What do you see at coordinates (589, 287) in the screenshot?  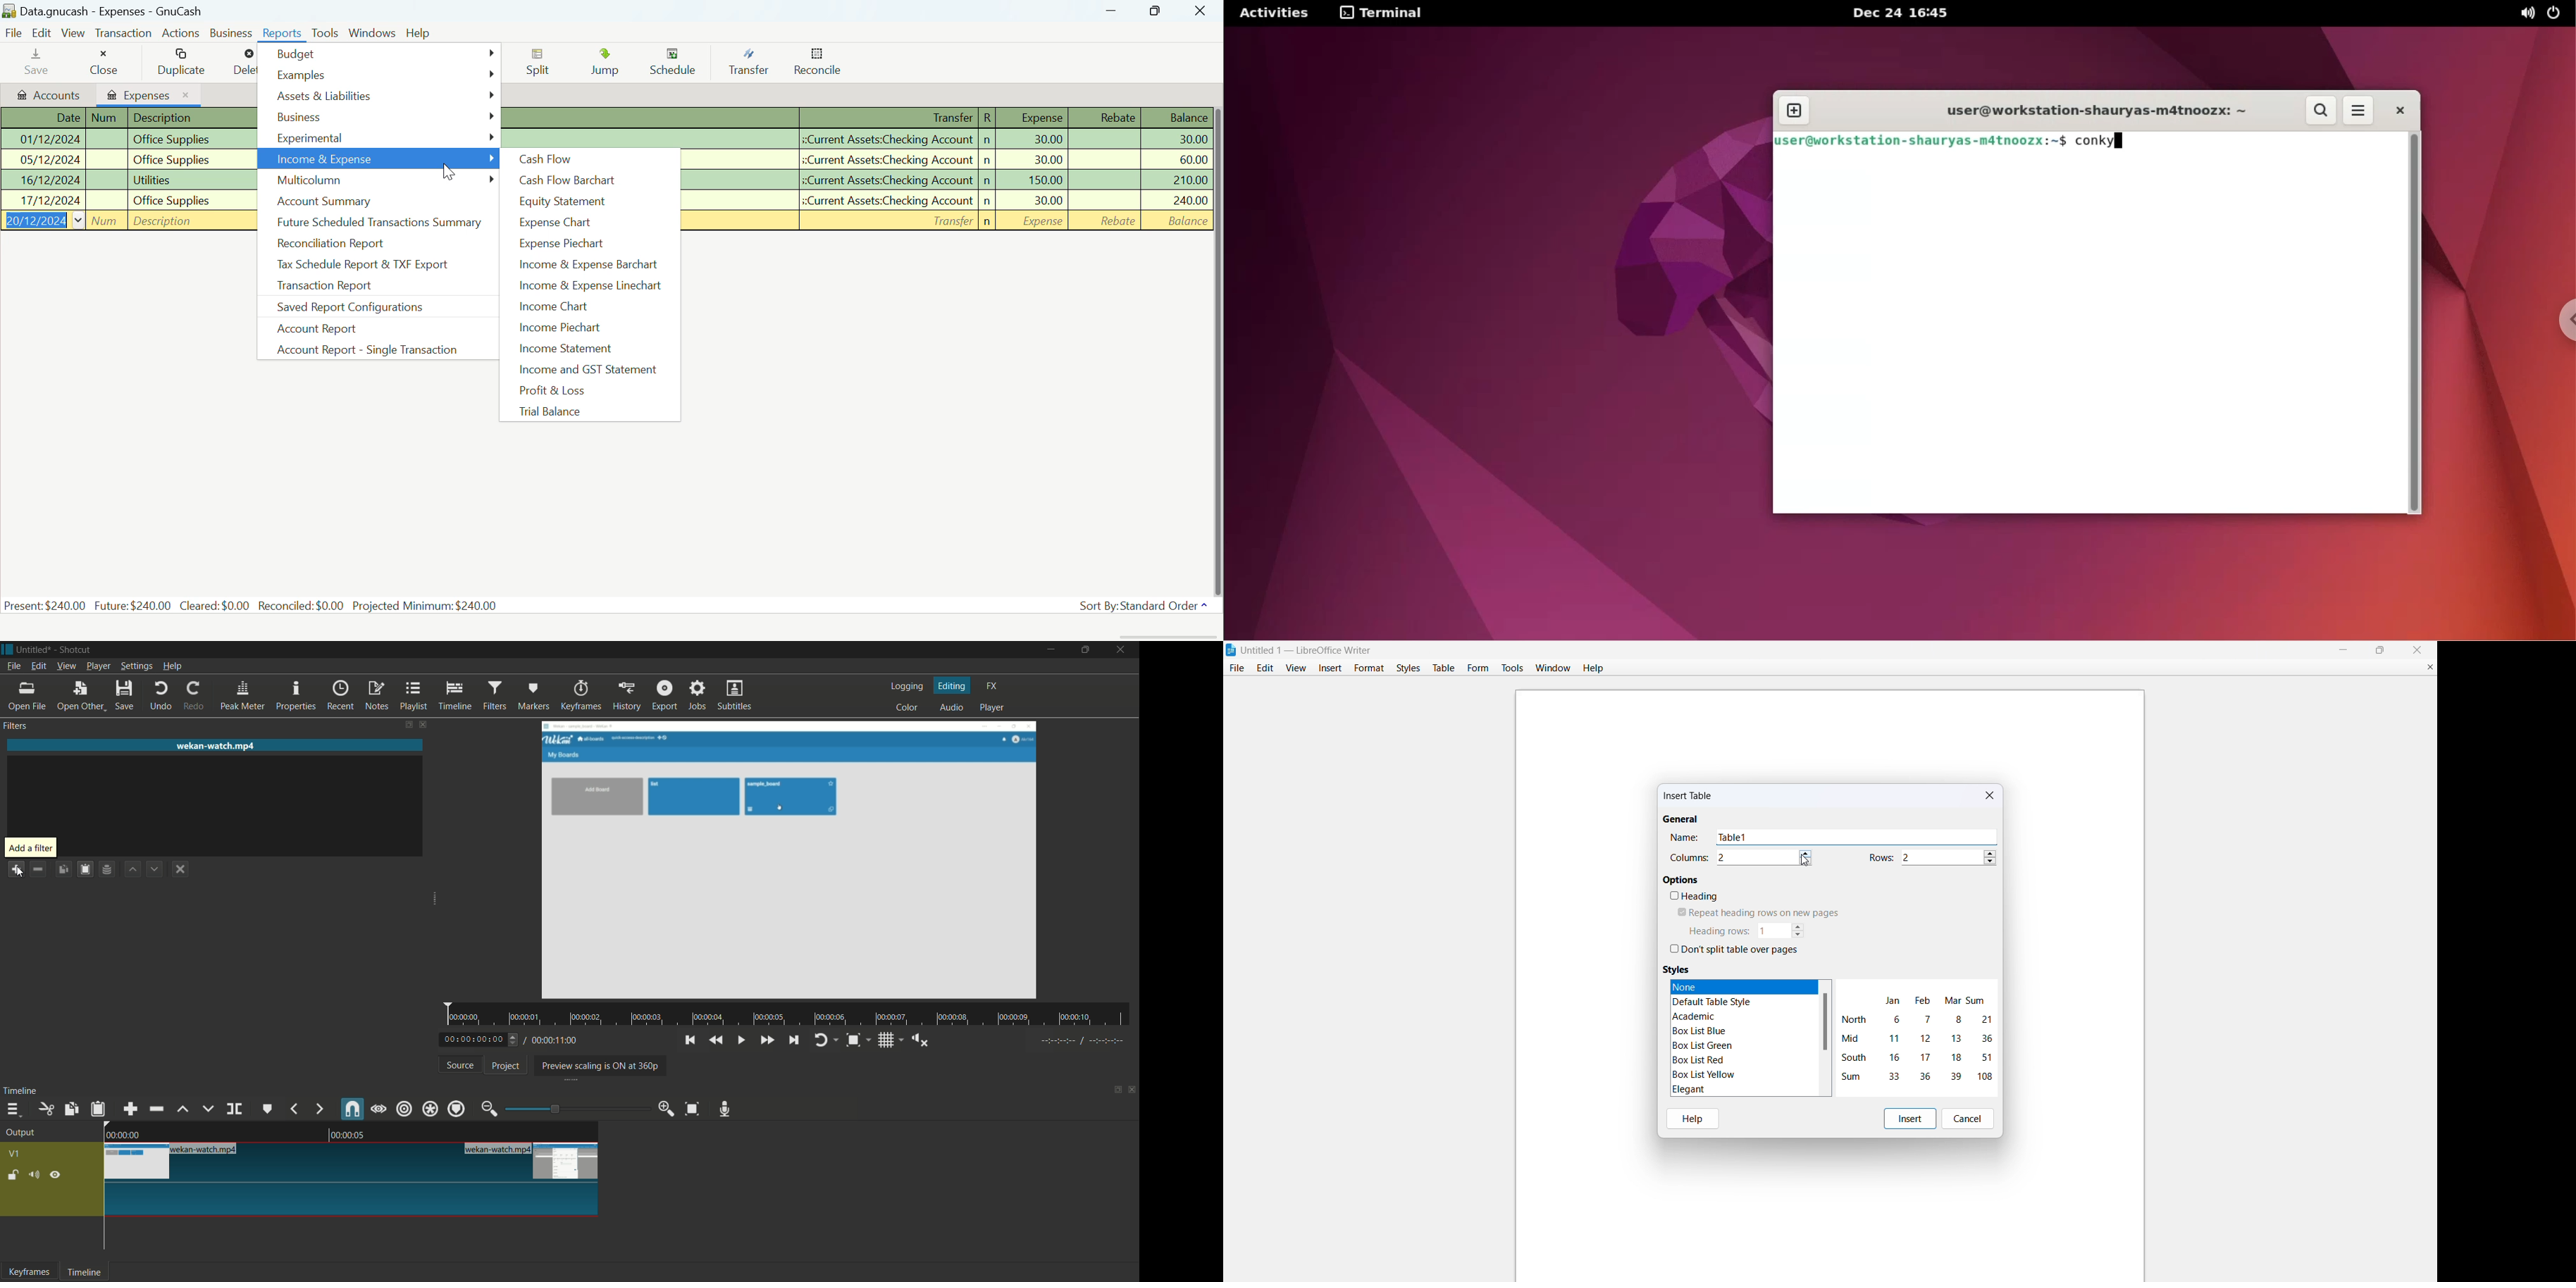 I see `Income & Expense Linechart` at bounding box center [589, 287].